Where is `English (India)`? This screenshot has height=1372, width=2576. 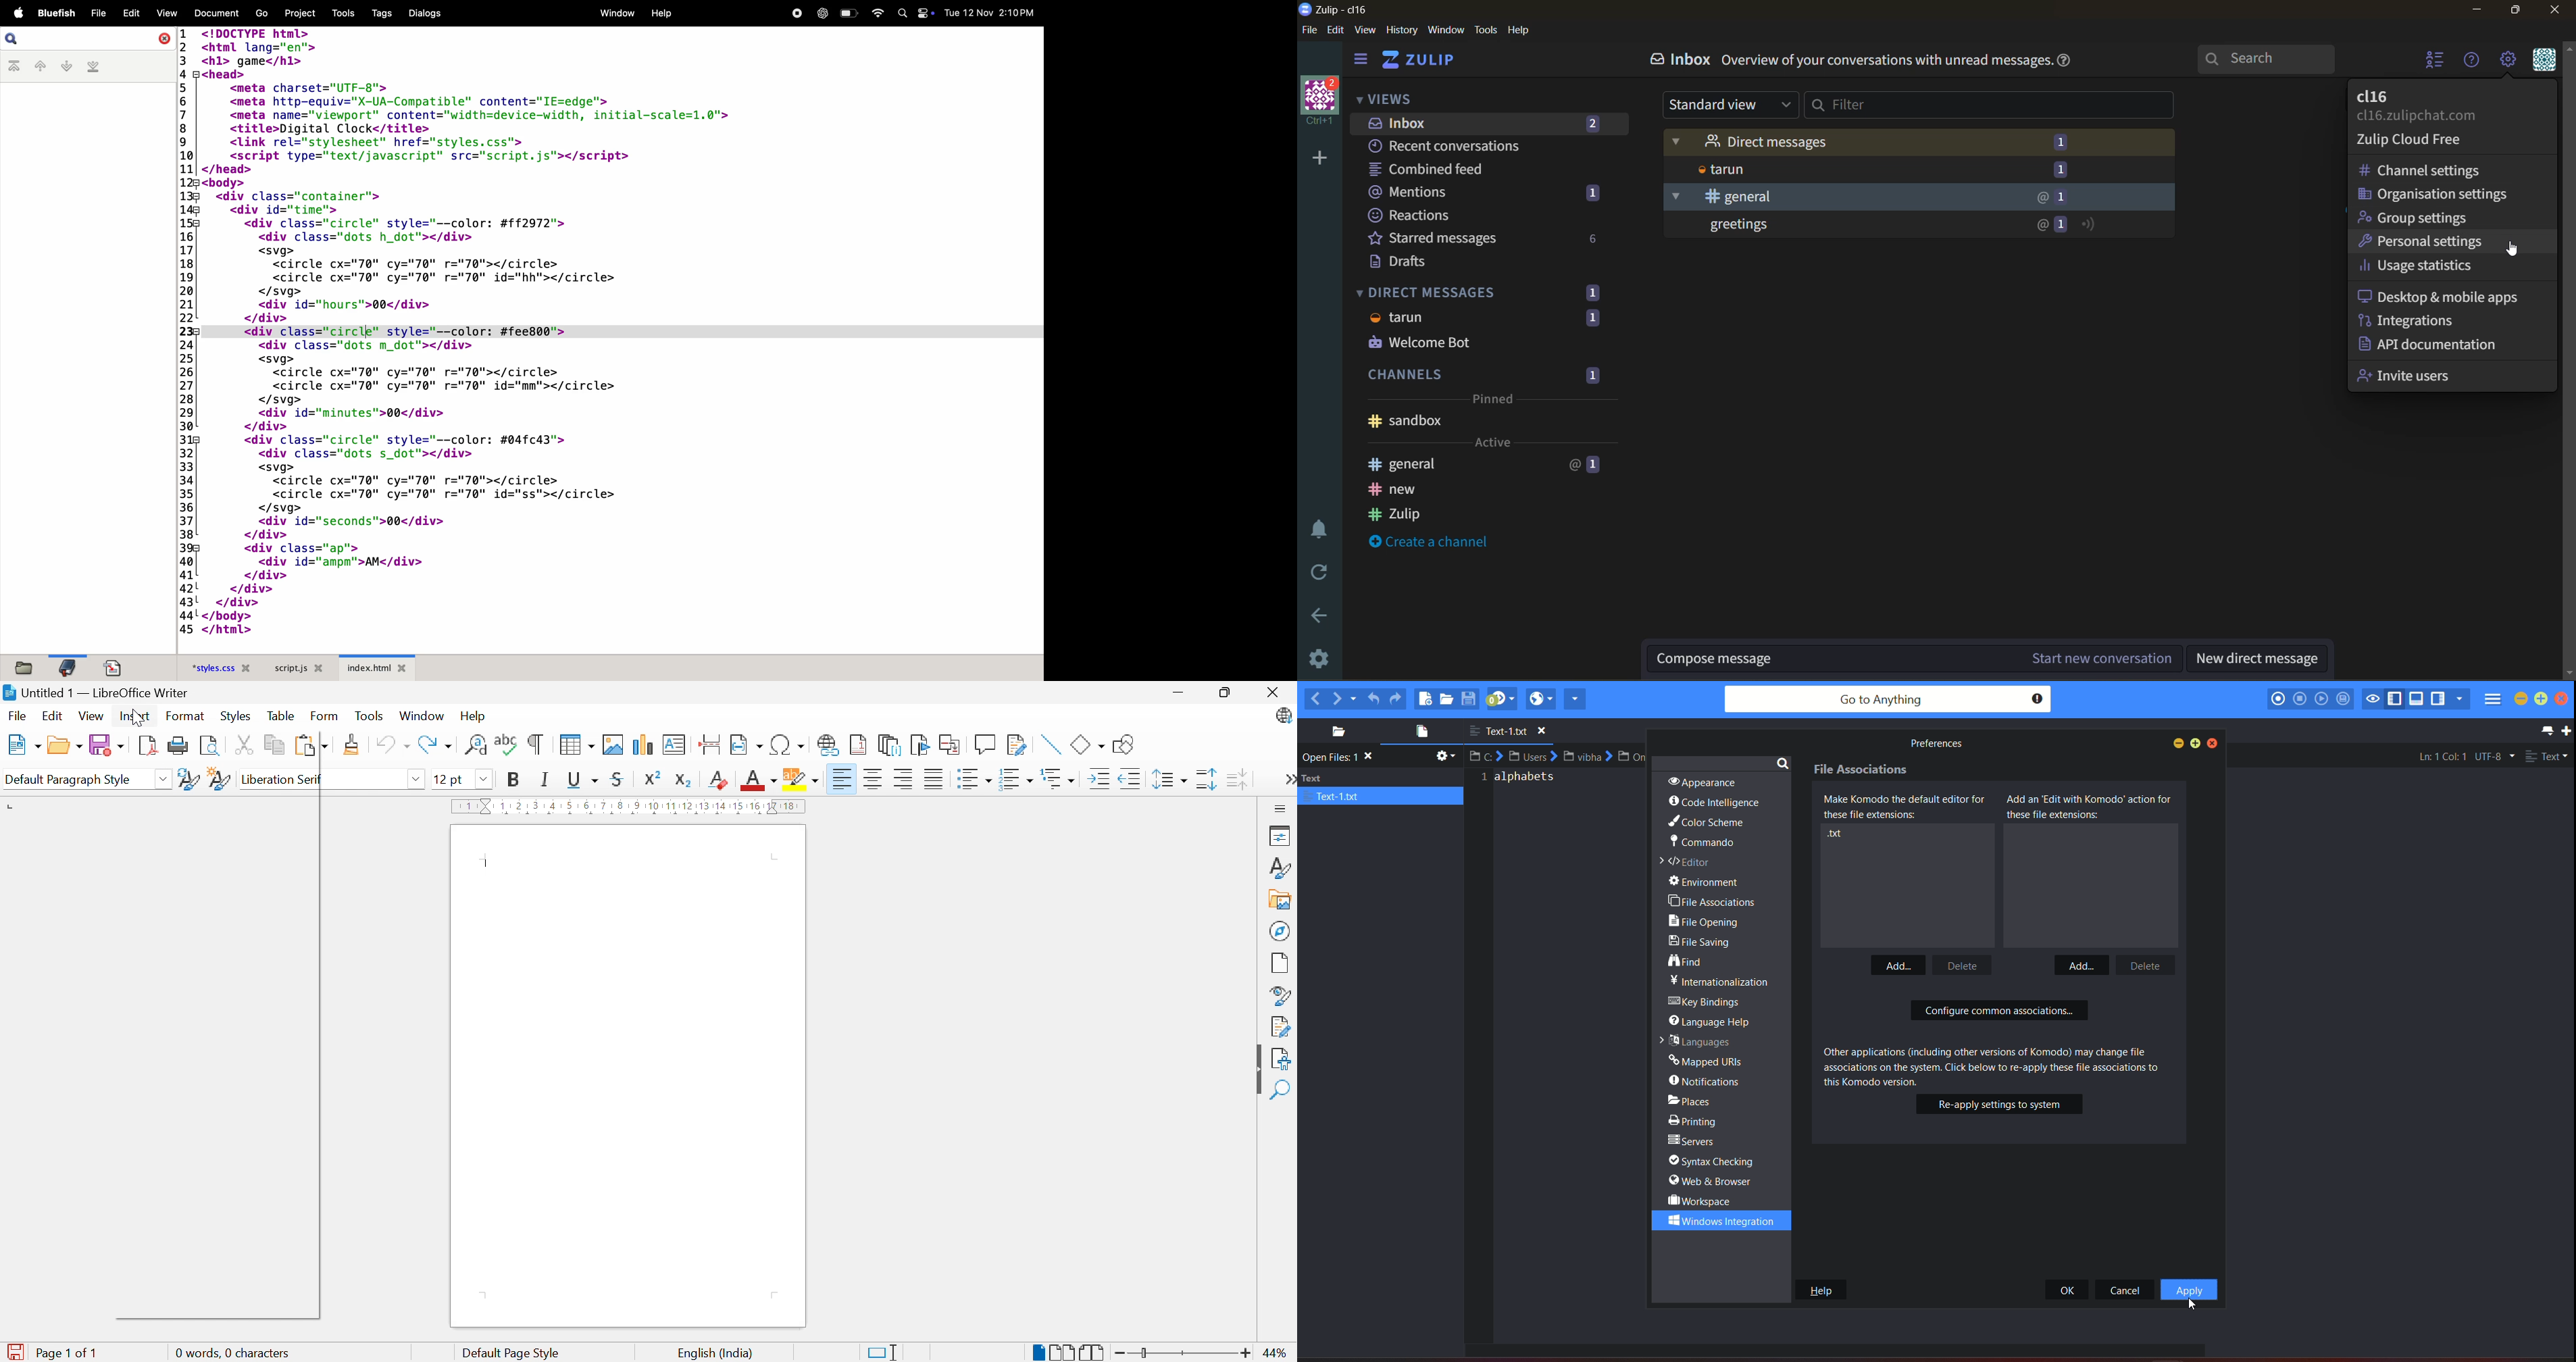 English (India) is located at coordinates (713, 1354).